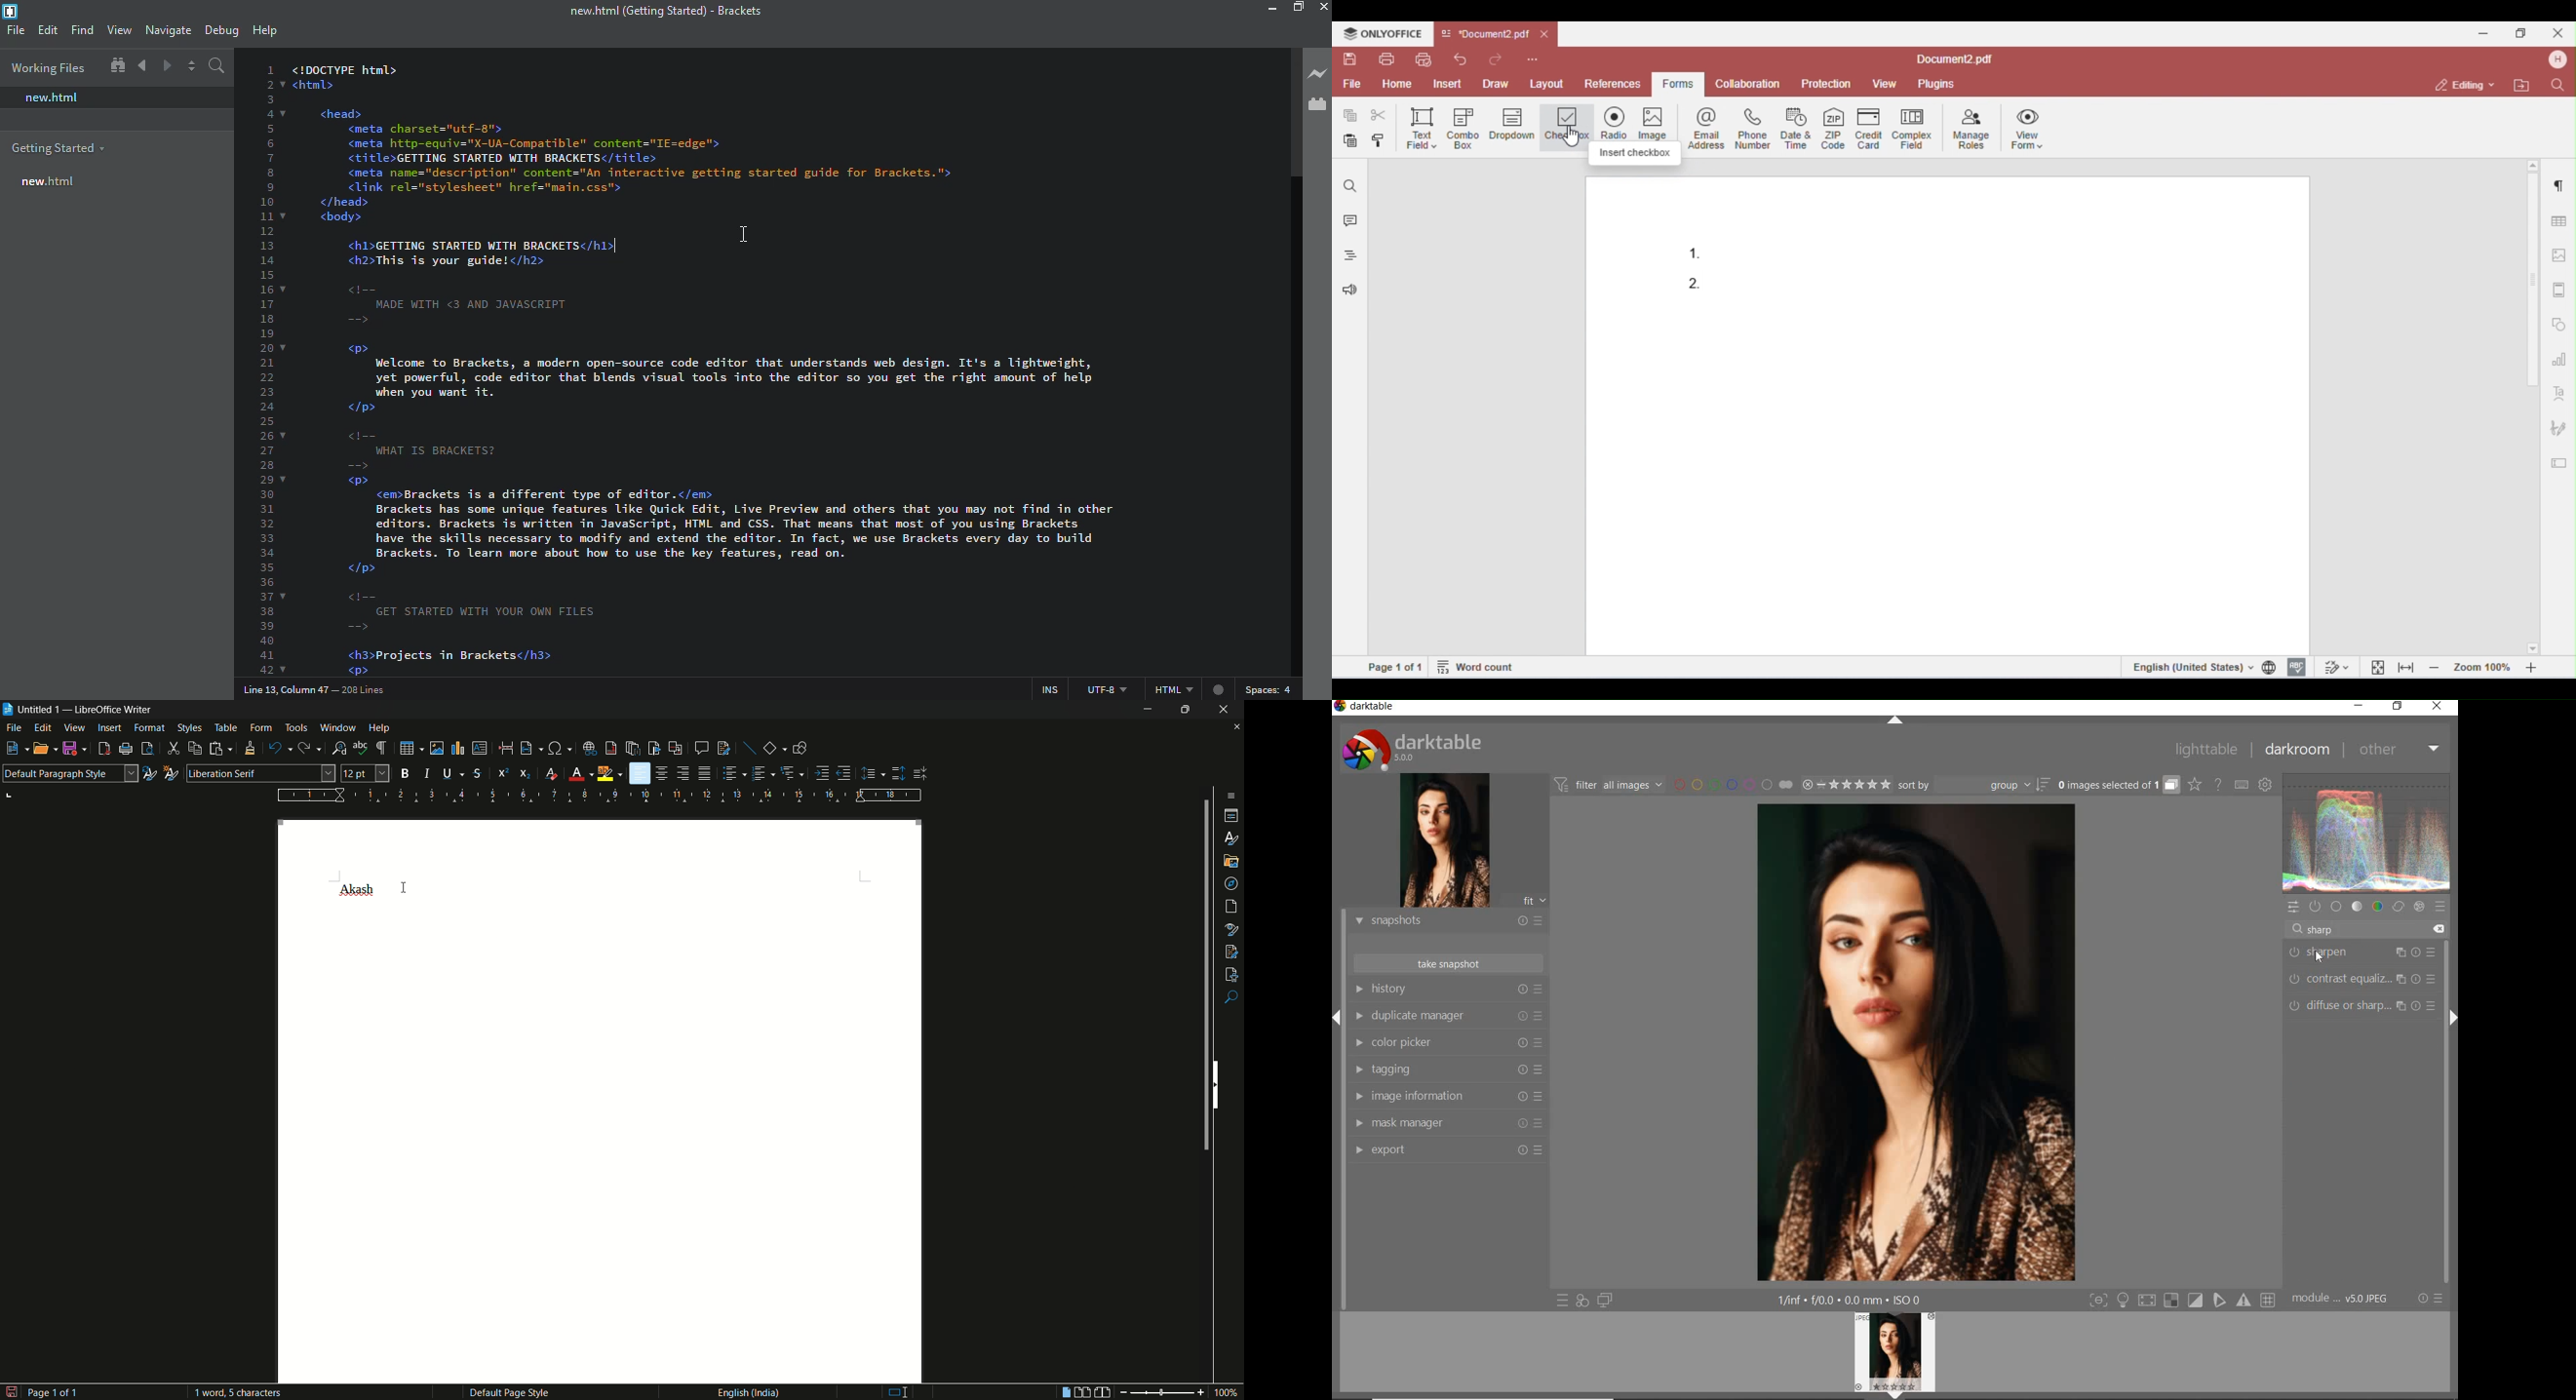 This screenshot has height=1400, width=2576. I want to click on image information, so click(1447, 1096).